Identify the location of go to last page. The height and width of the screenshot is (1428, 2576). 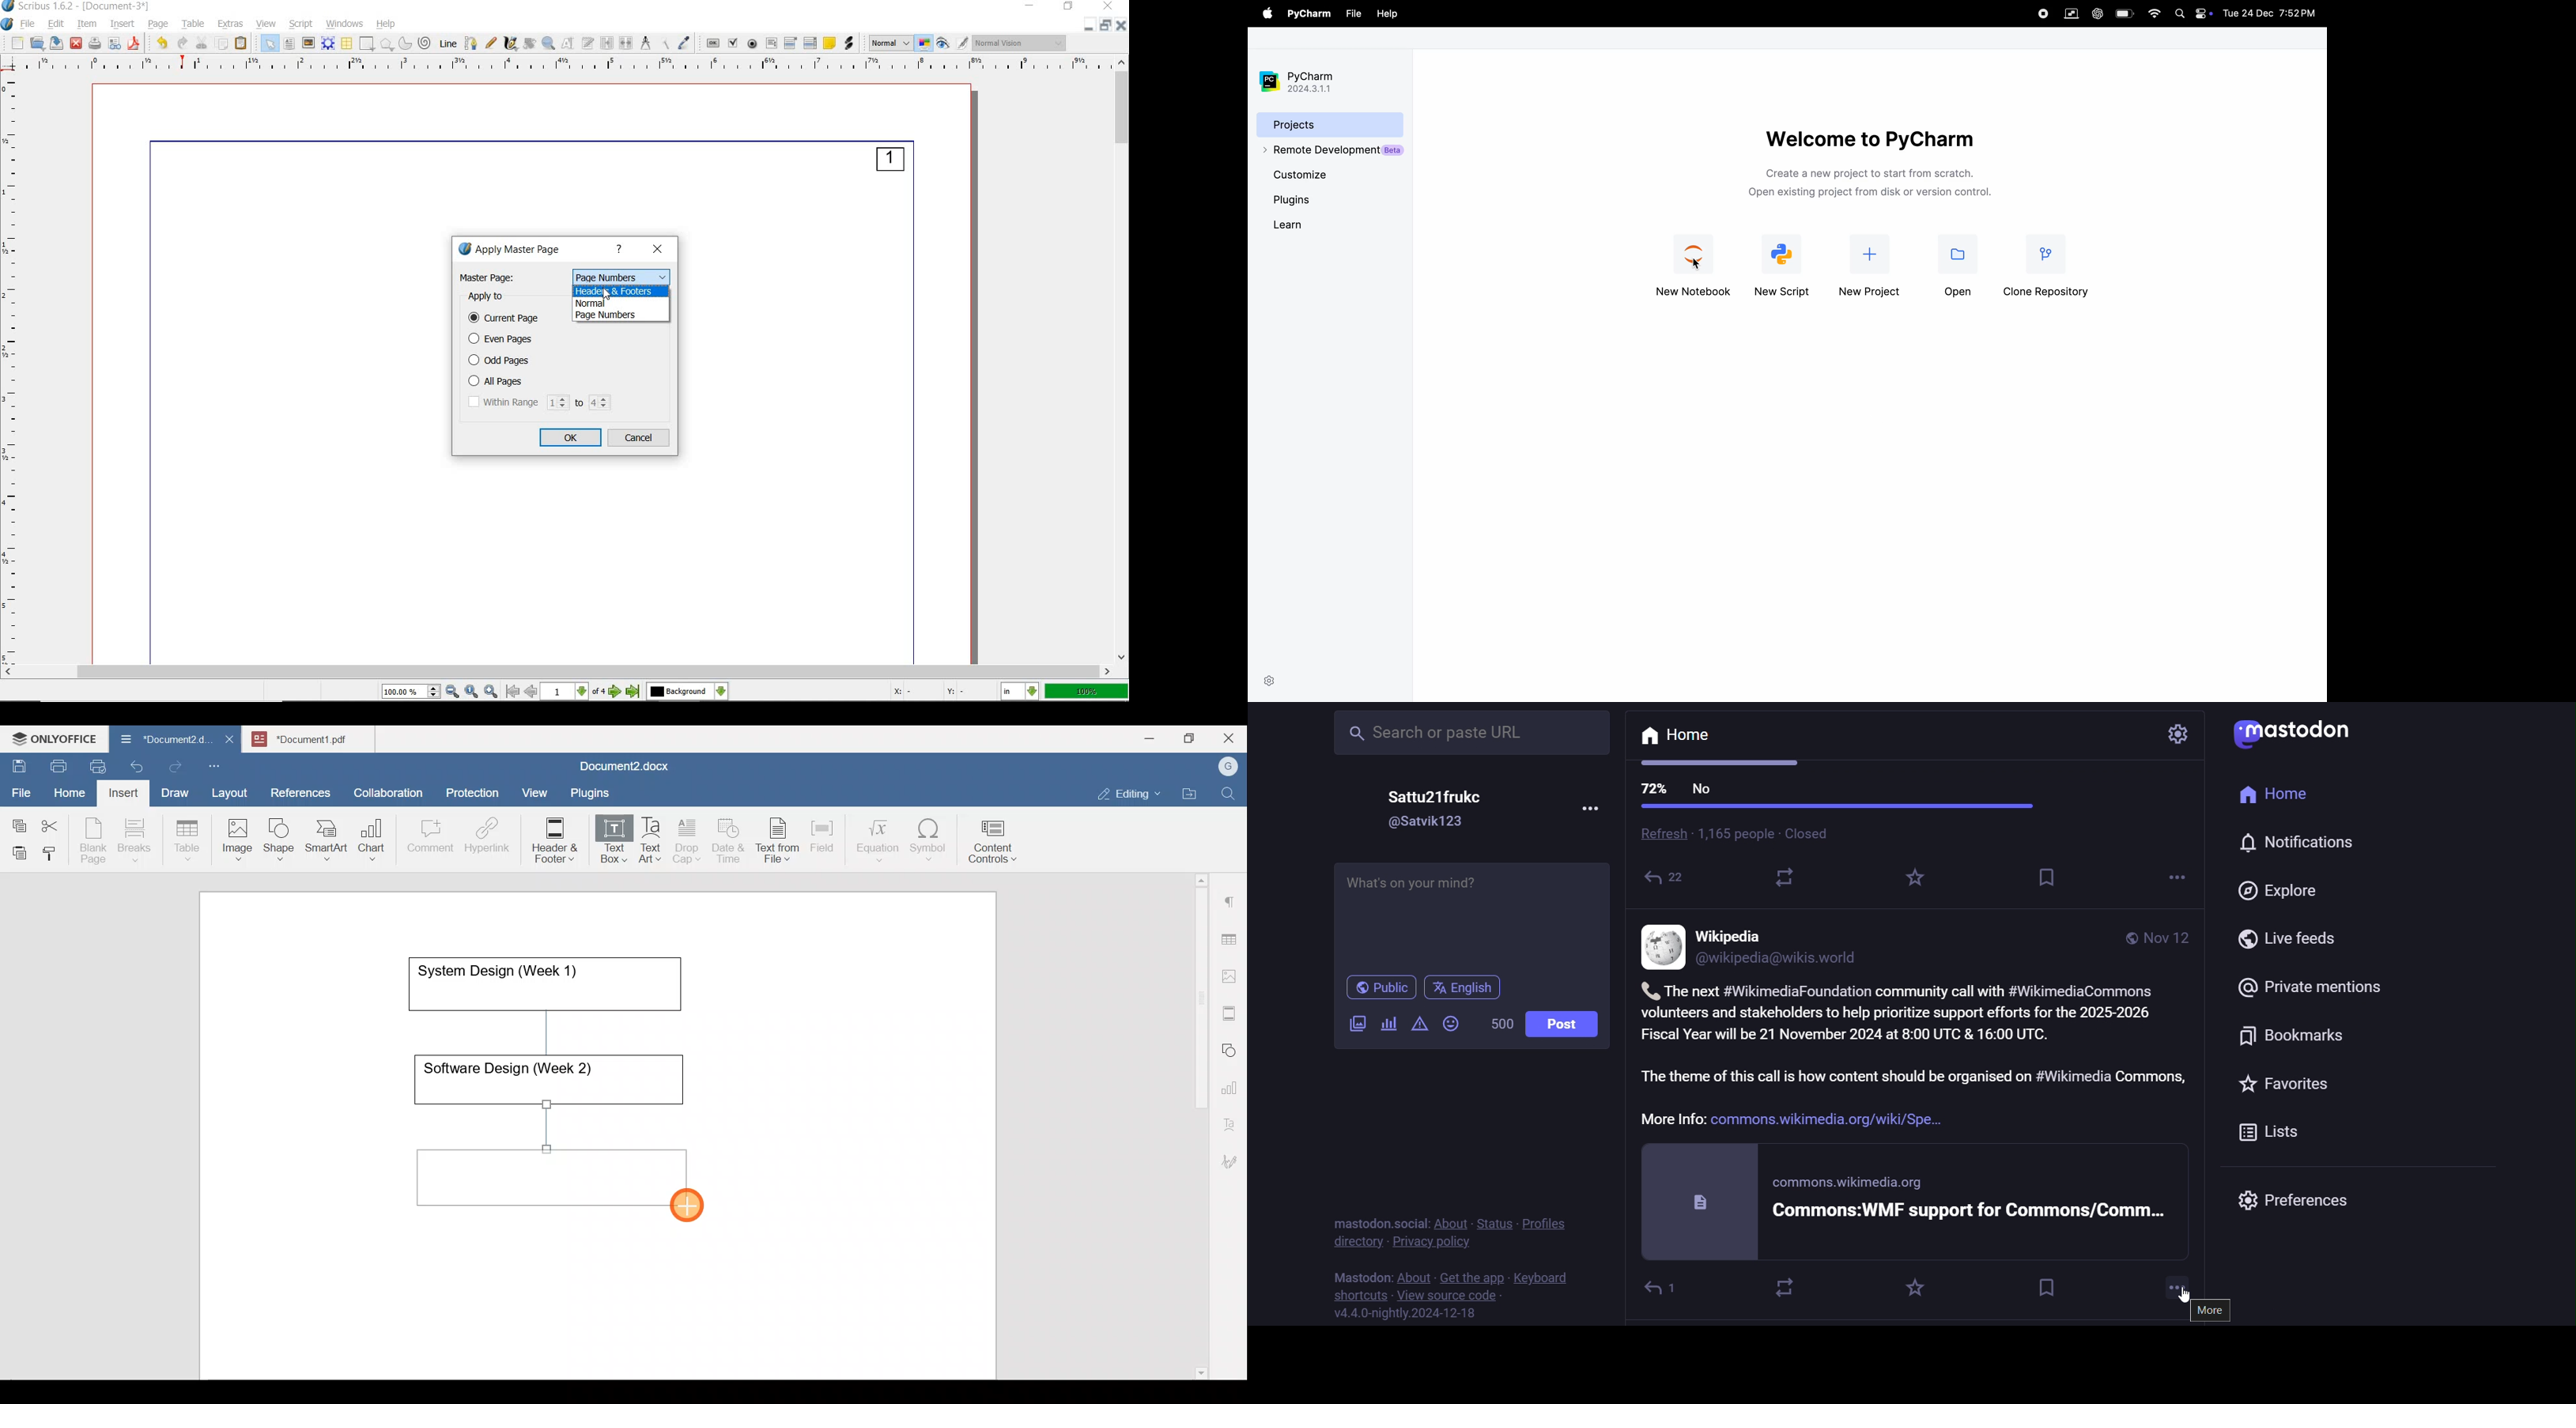
(634, 693).